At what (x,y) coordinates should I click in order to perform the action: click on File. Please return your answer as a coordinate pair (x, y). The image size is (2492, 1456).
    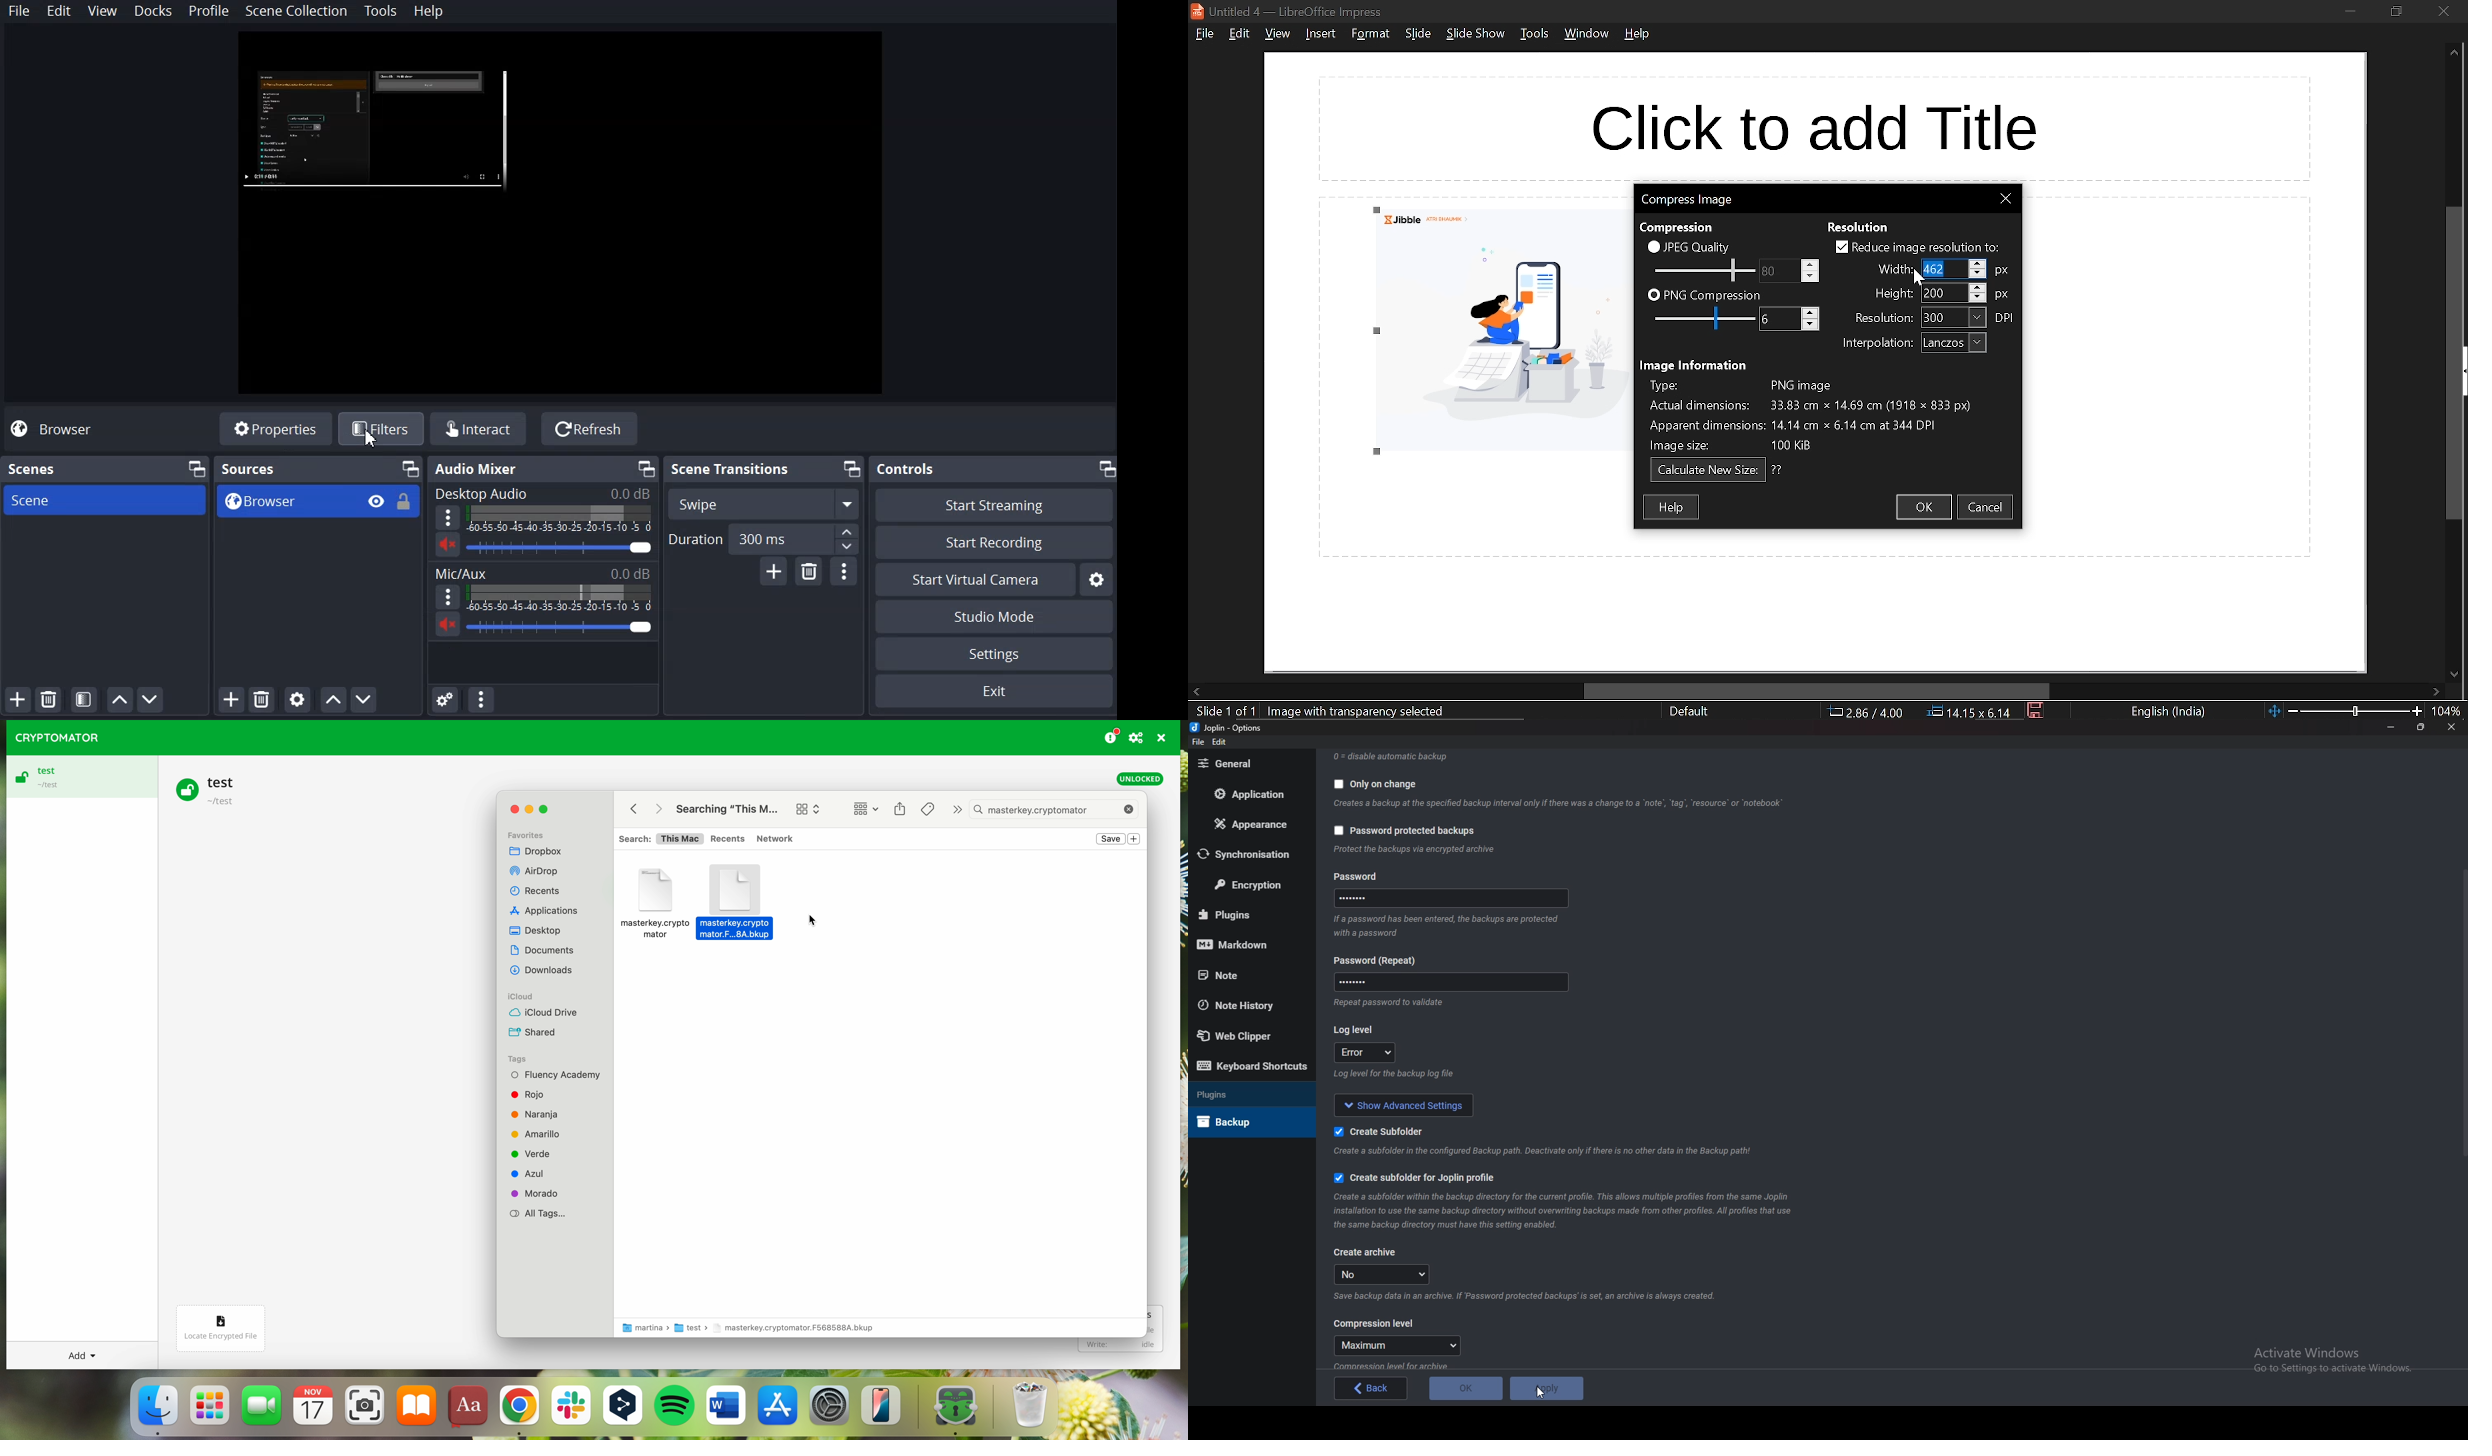
    Looking at the image, I should click on (19, 11).